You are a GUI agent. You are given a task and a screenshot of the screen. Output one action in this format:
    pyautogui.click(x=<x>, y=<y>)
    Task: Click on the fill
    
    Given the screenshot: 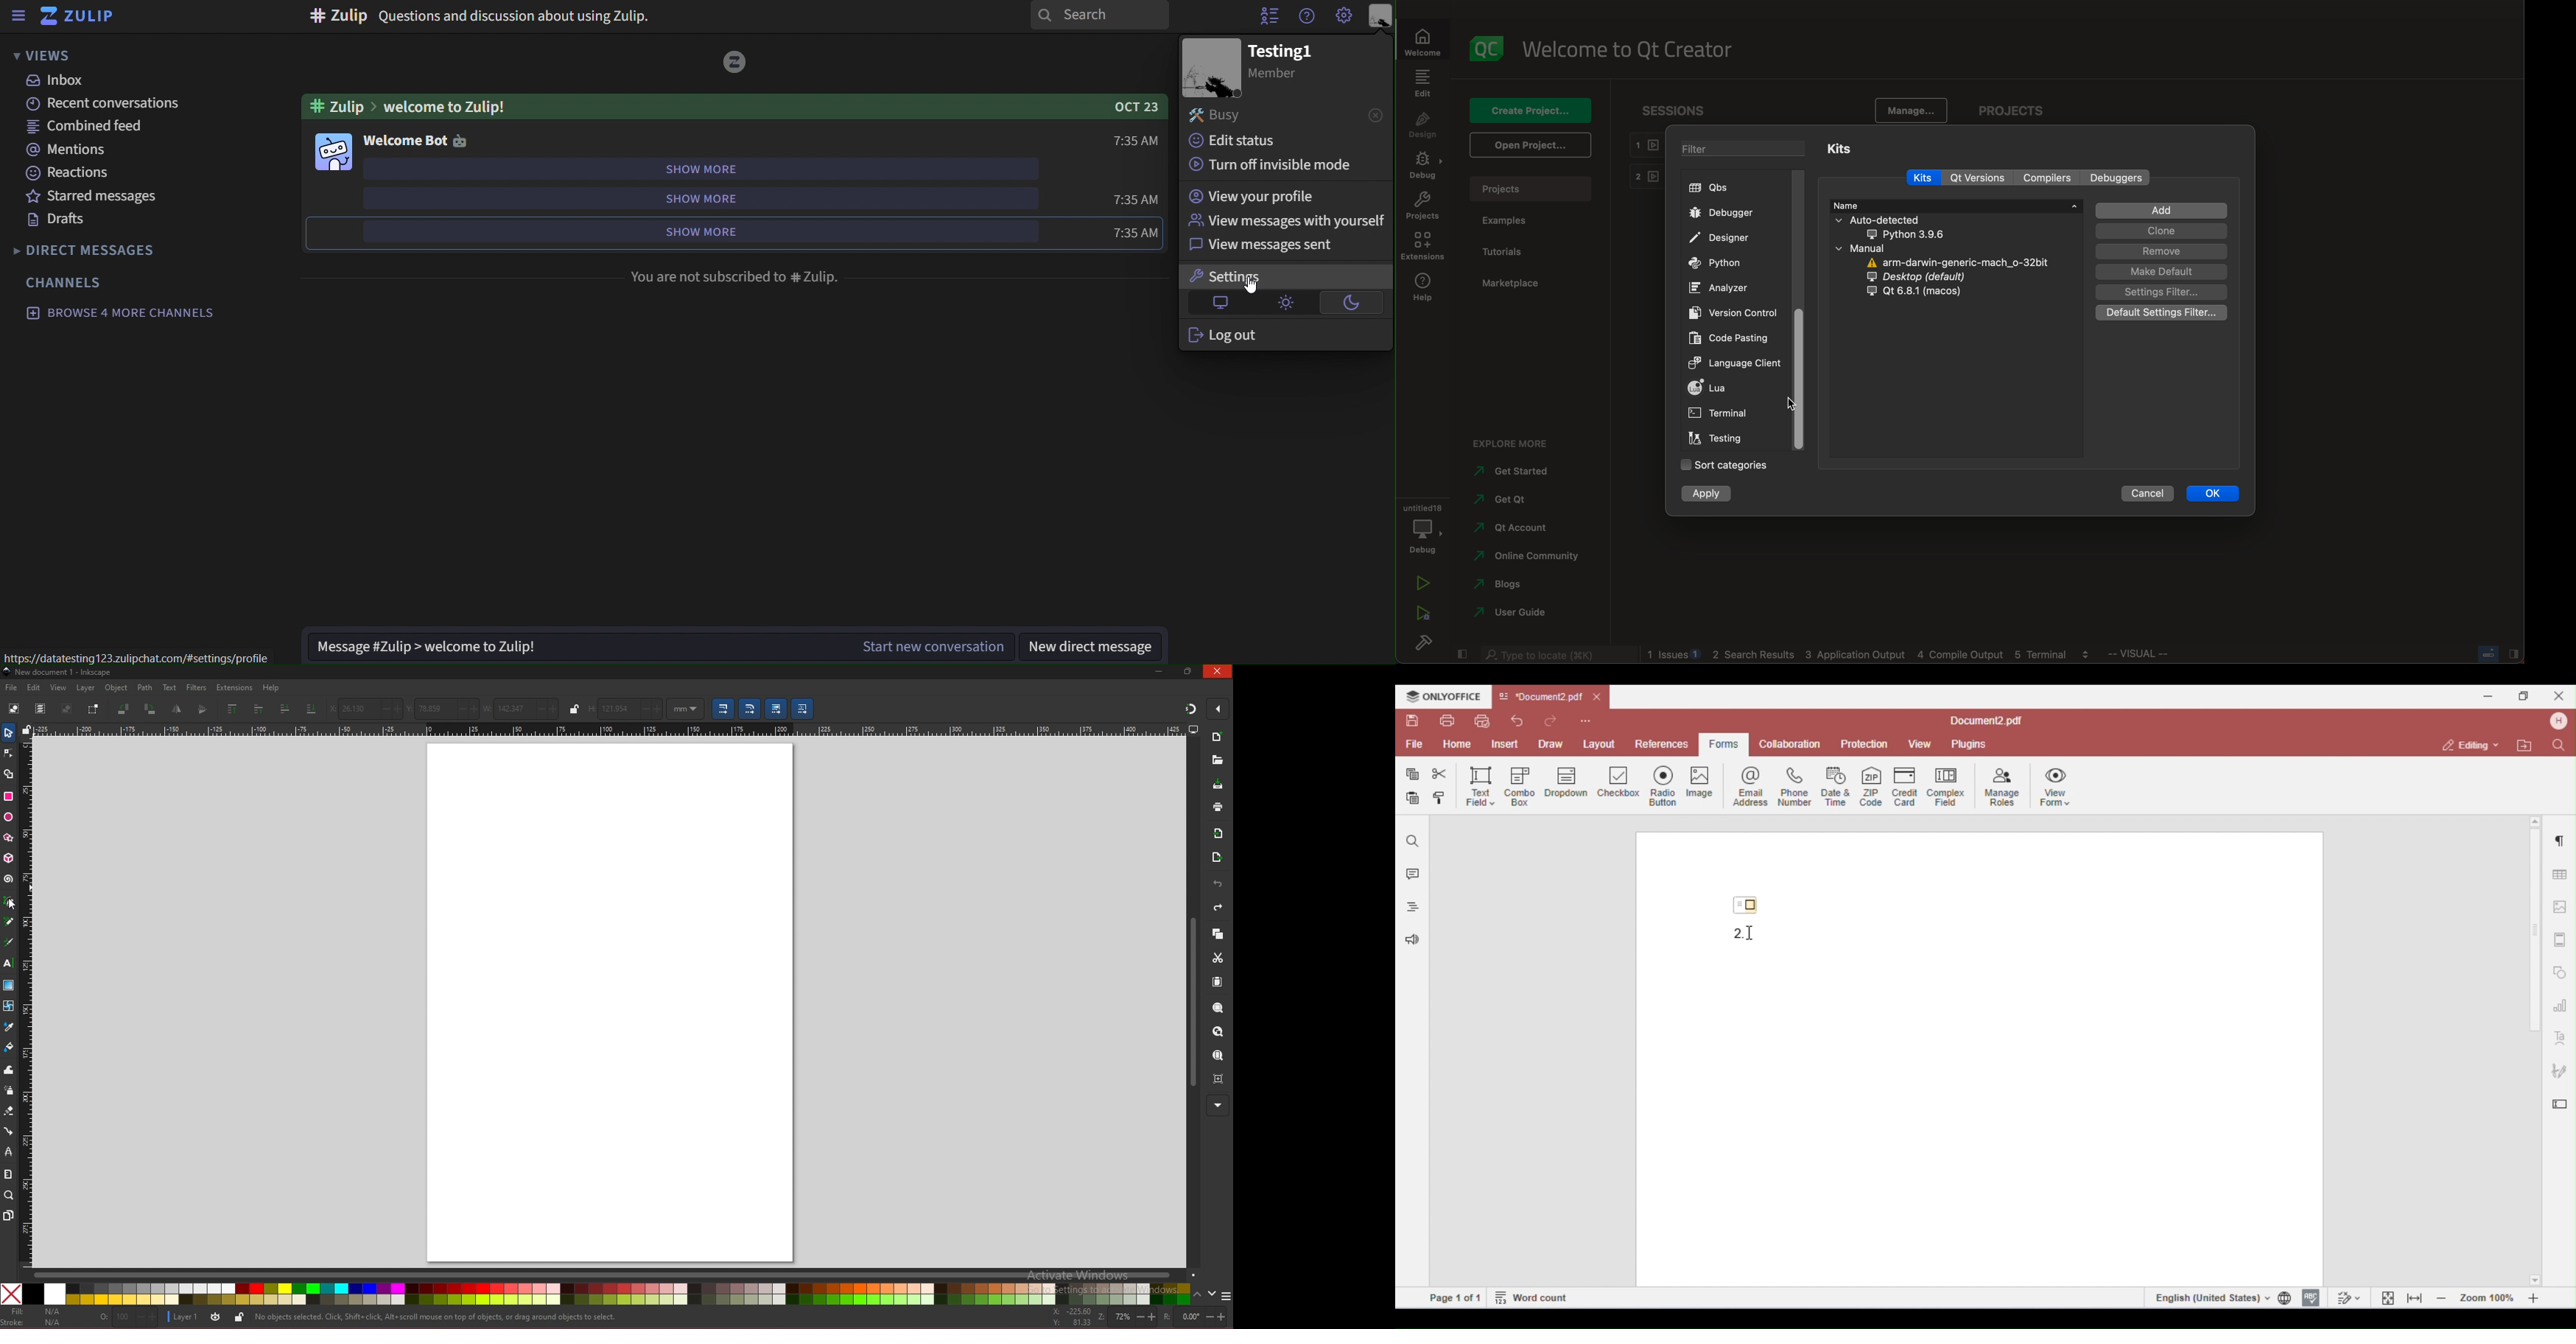 What is the action you would take?
    pyautogui.click(x=35, y=1312)
    